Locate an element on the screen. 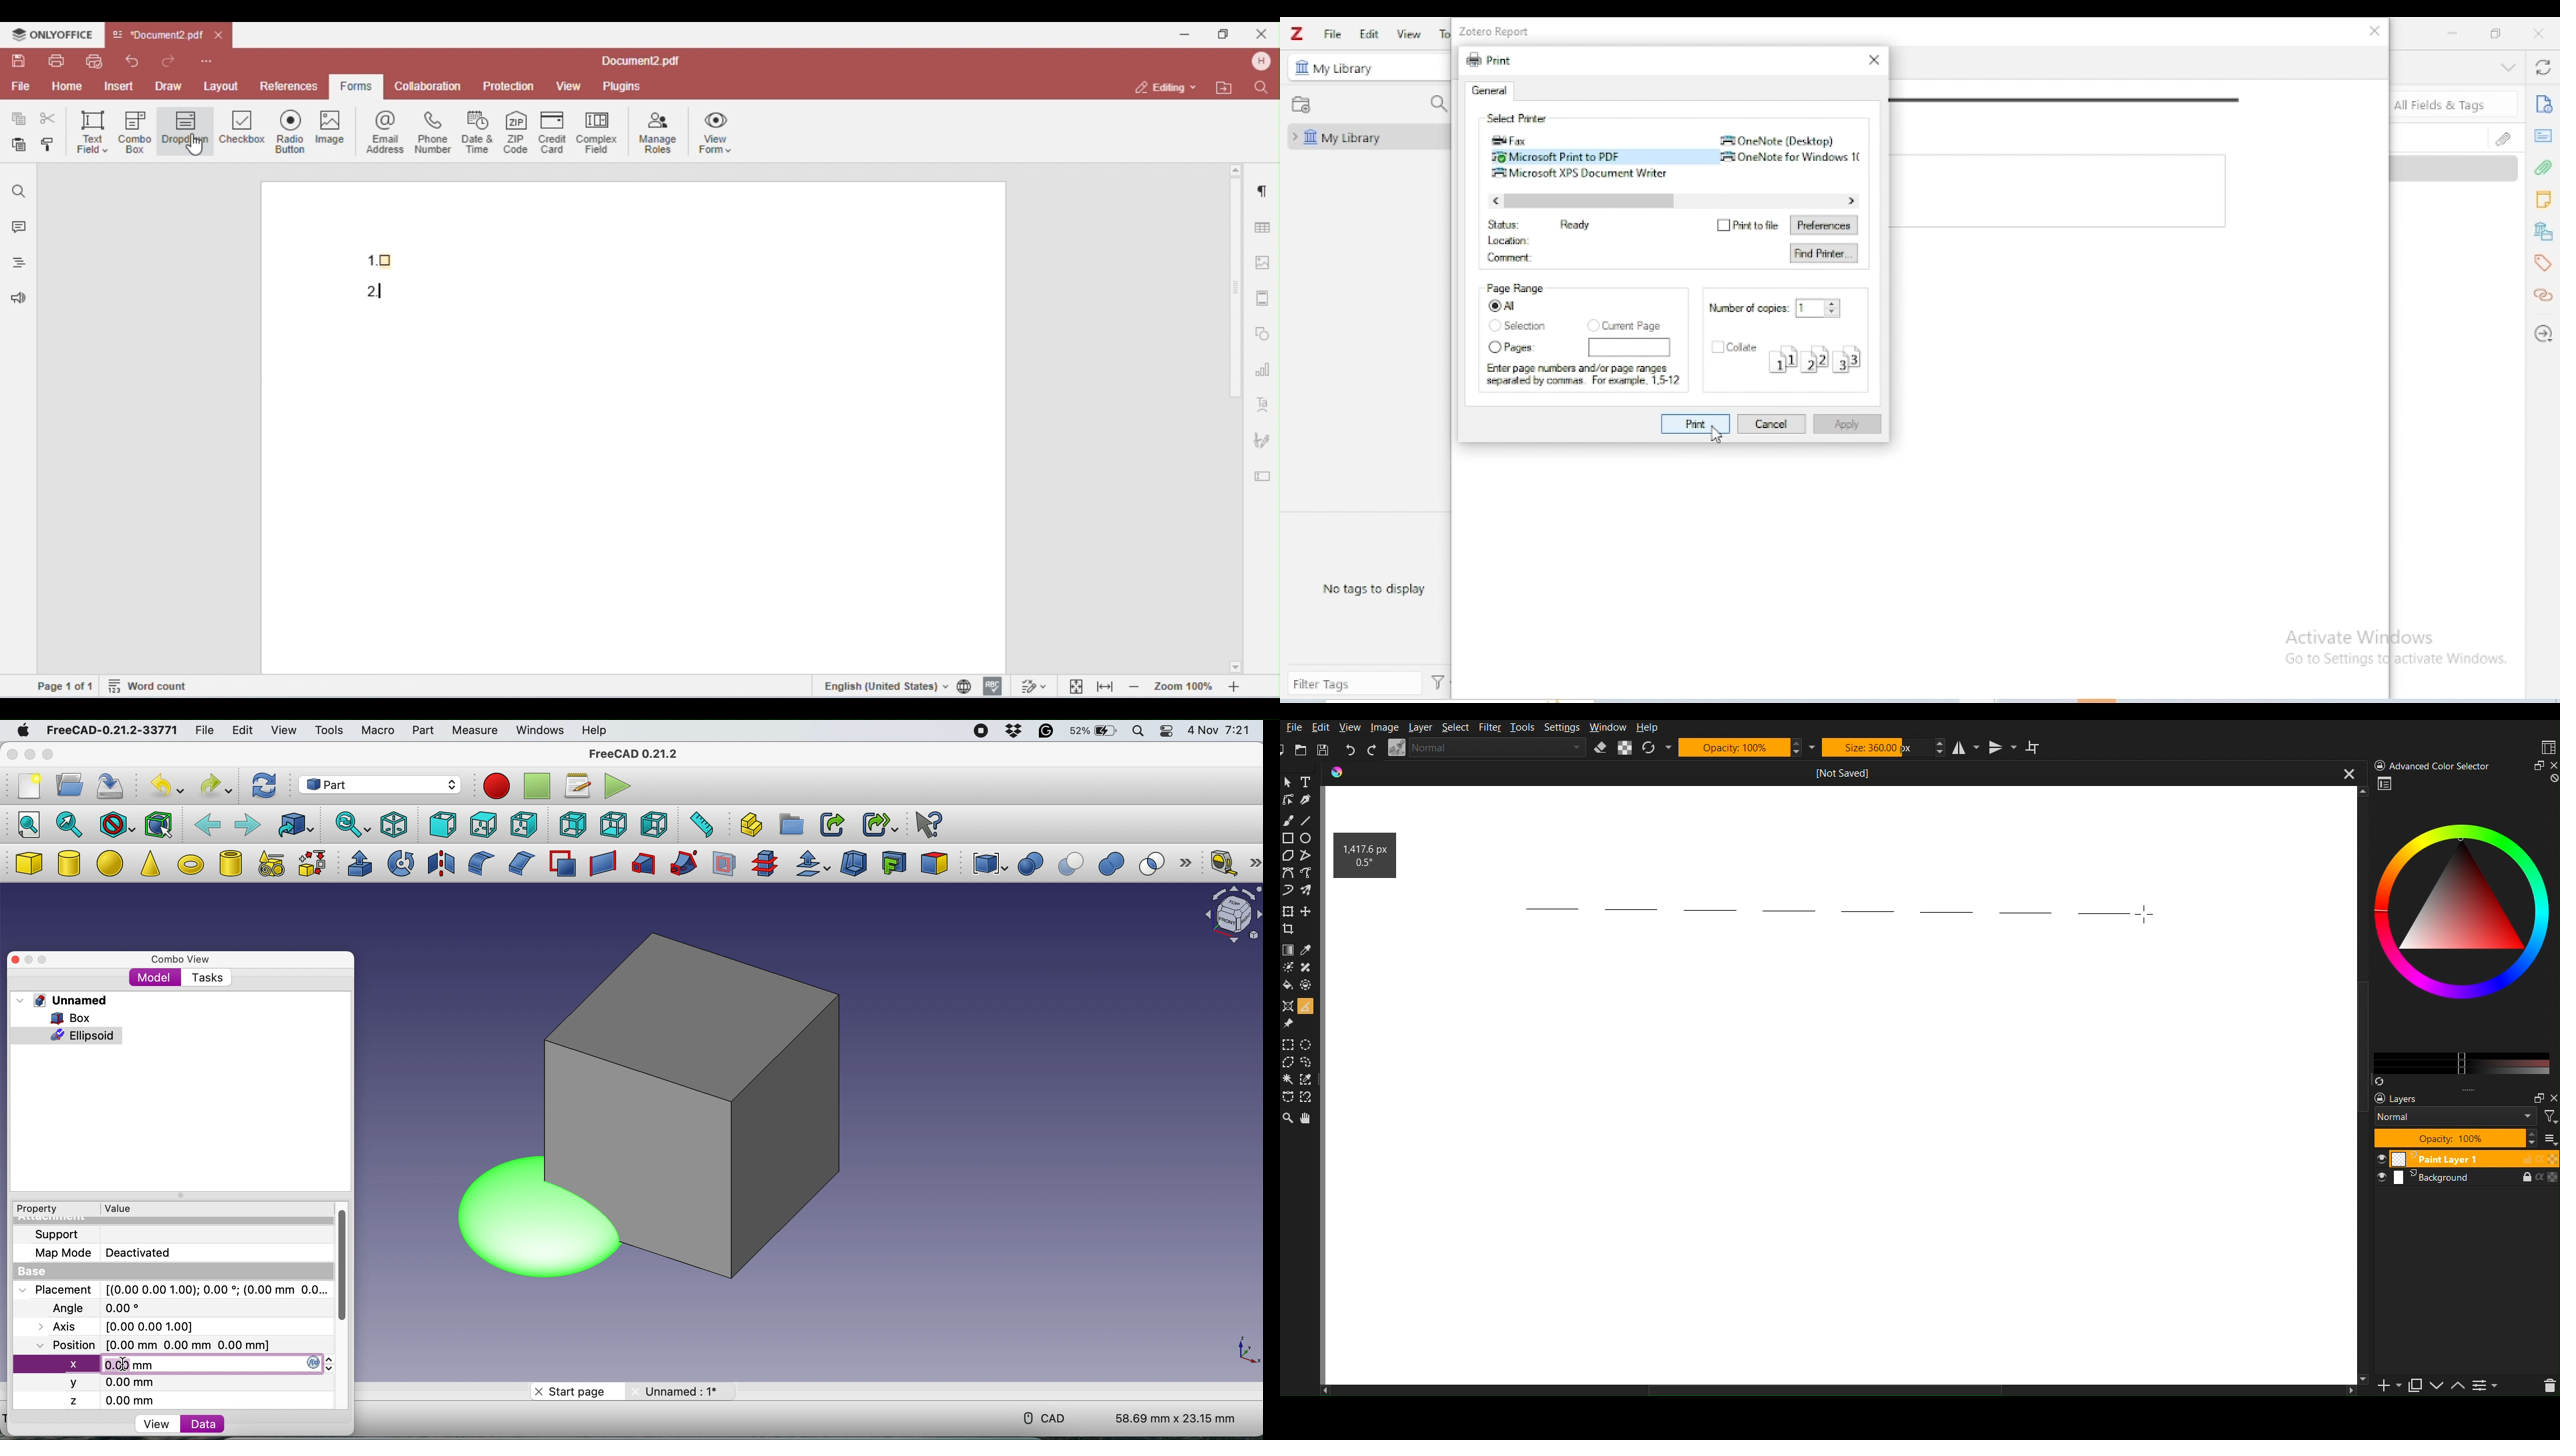 The image size is (2576, 1456). my library is located at coordinates (1367, 137).